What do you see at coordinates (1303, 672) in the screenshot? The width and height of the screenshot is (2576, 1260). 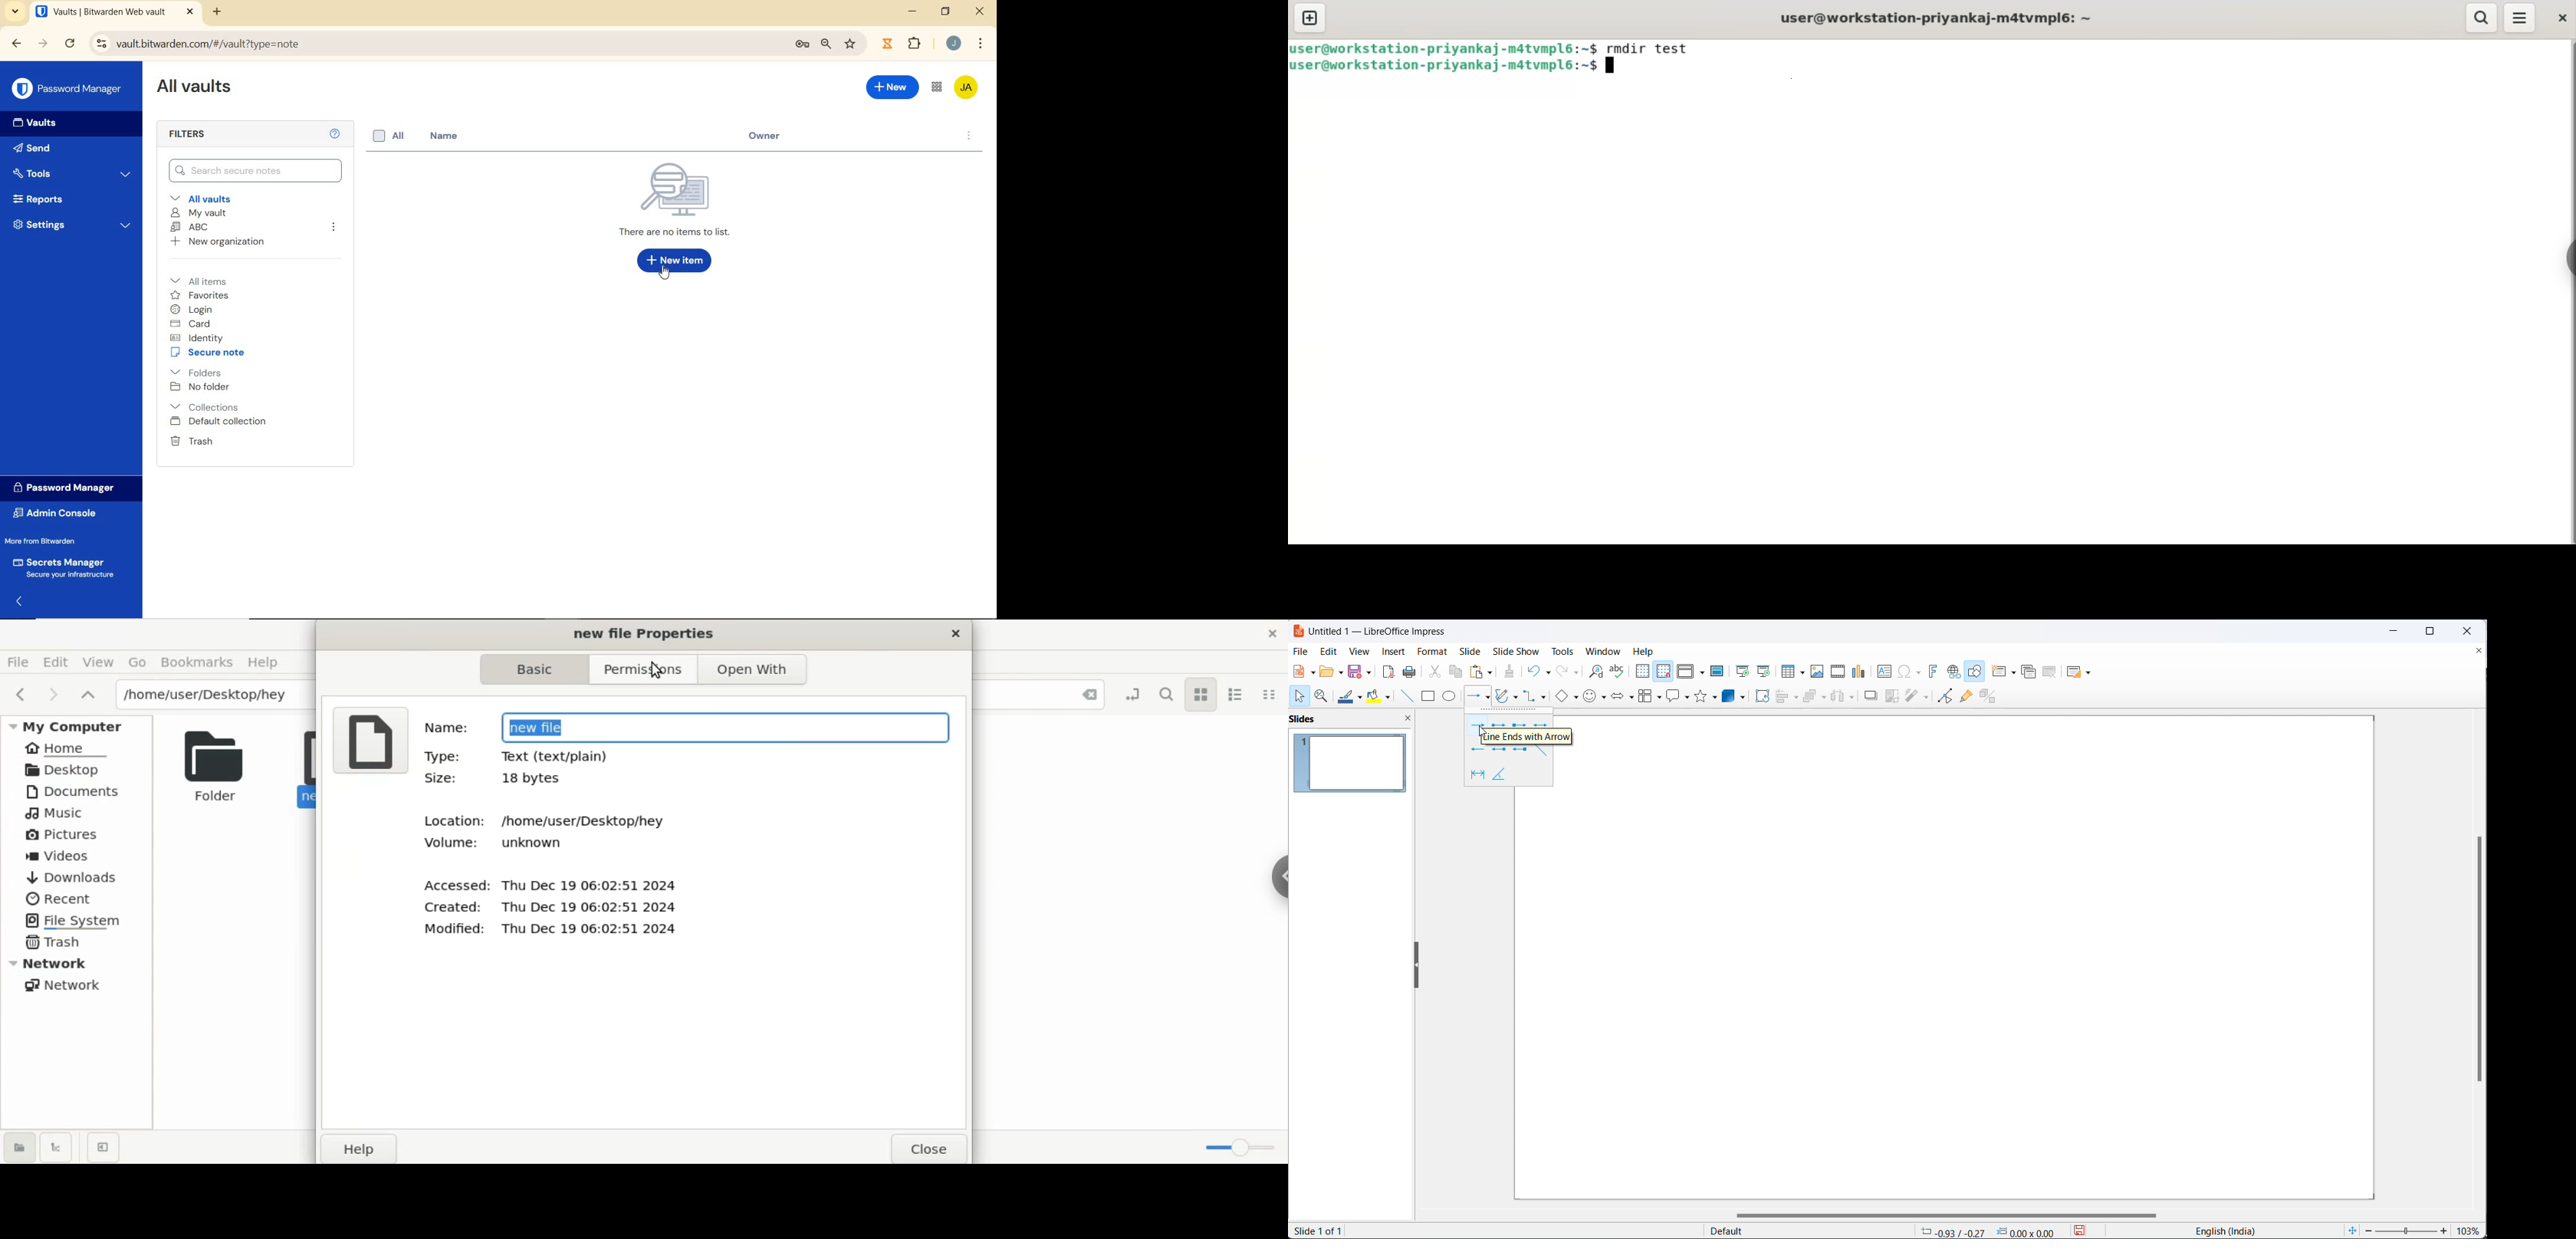 I see `file options` at bounding box center [1303, 672].